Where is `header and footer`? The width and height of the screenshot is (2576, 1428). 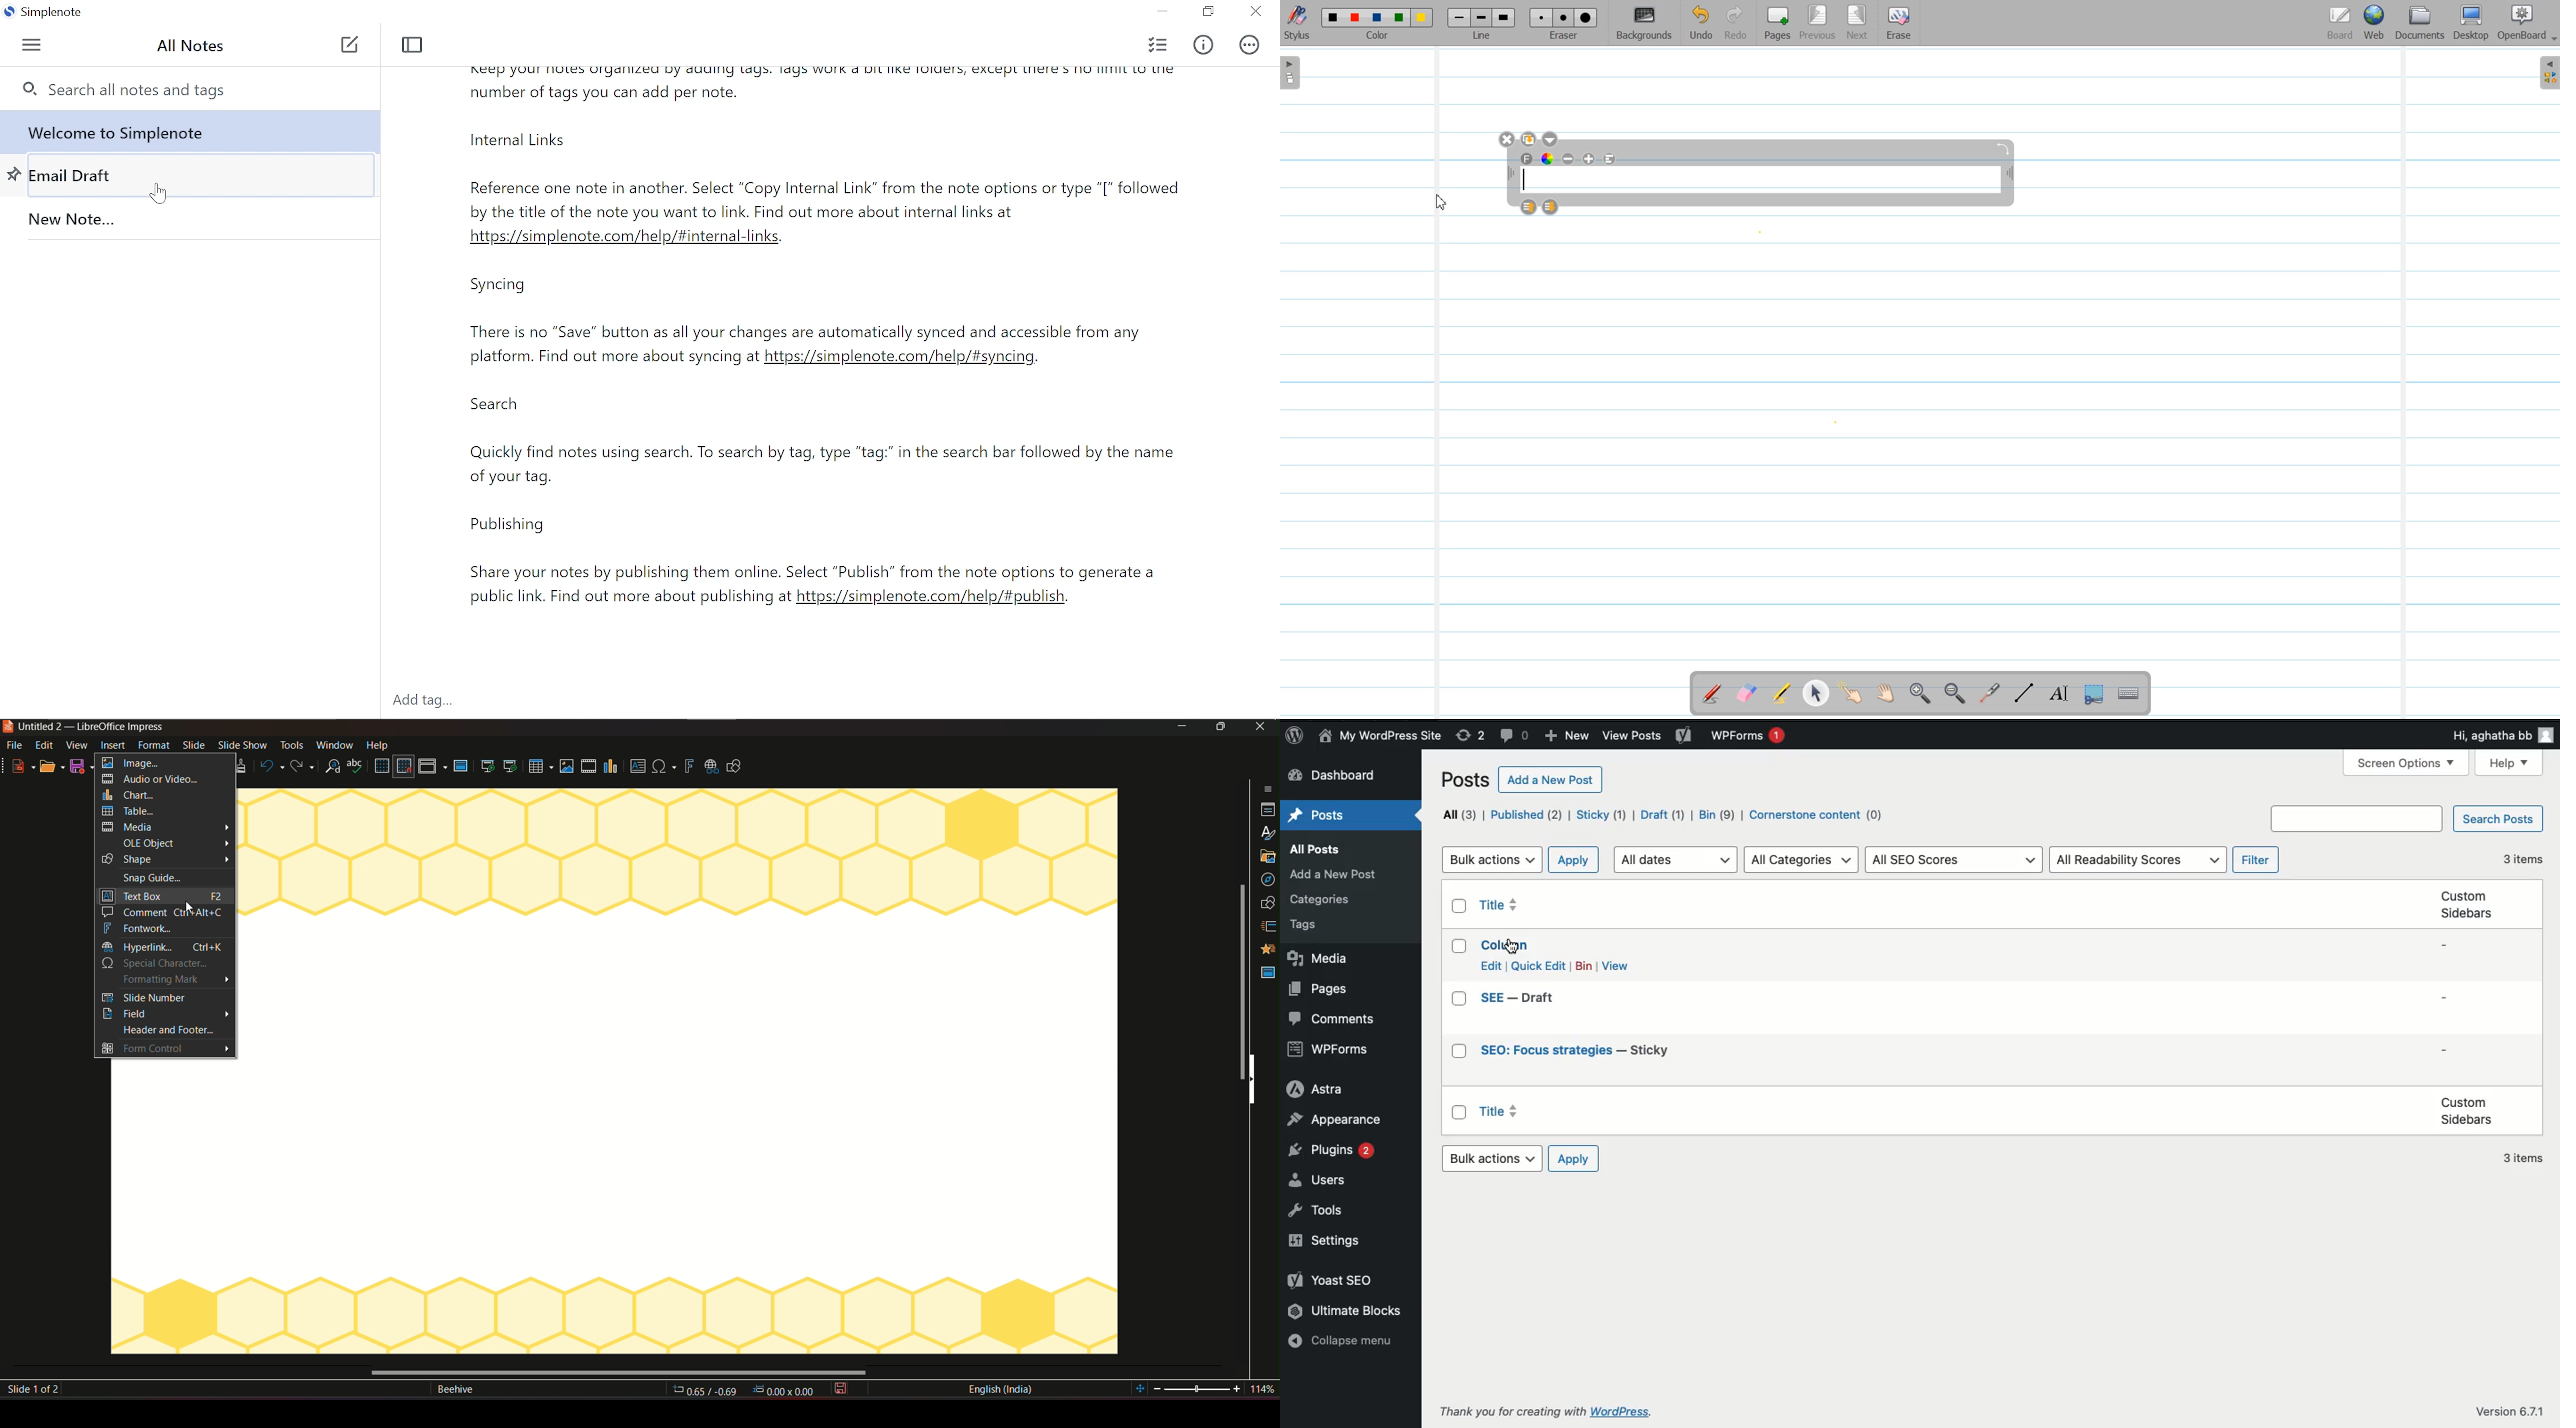 header and footer is located at coordinates (162, 1031).